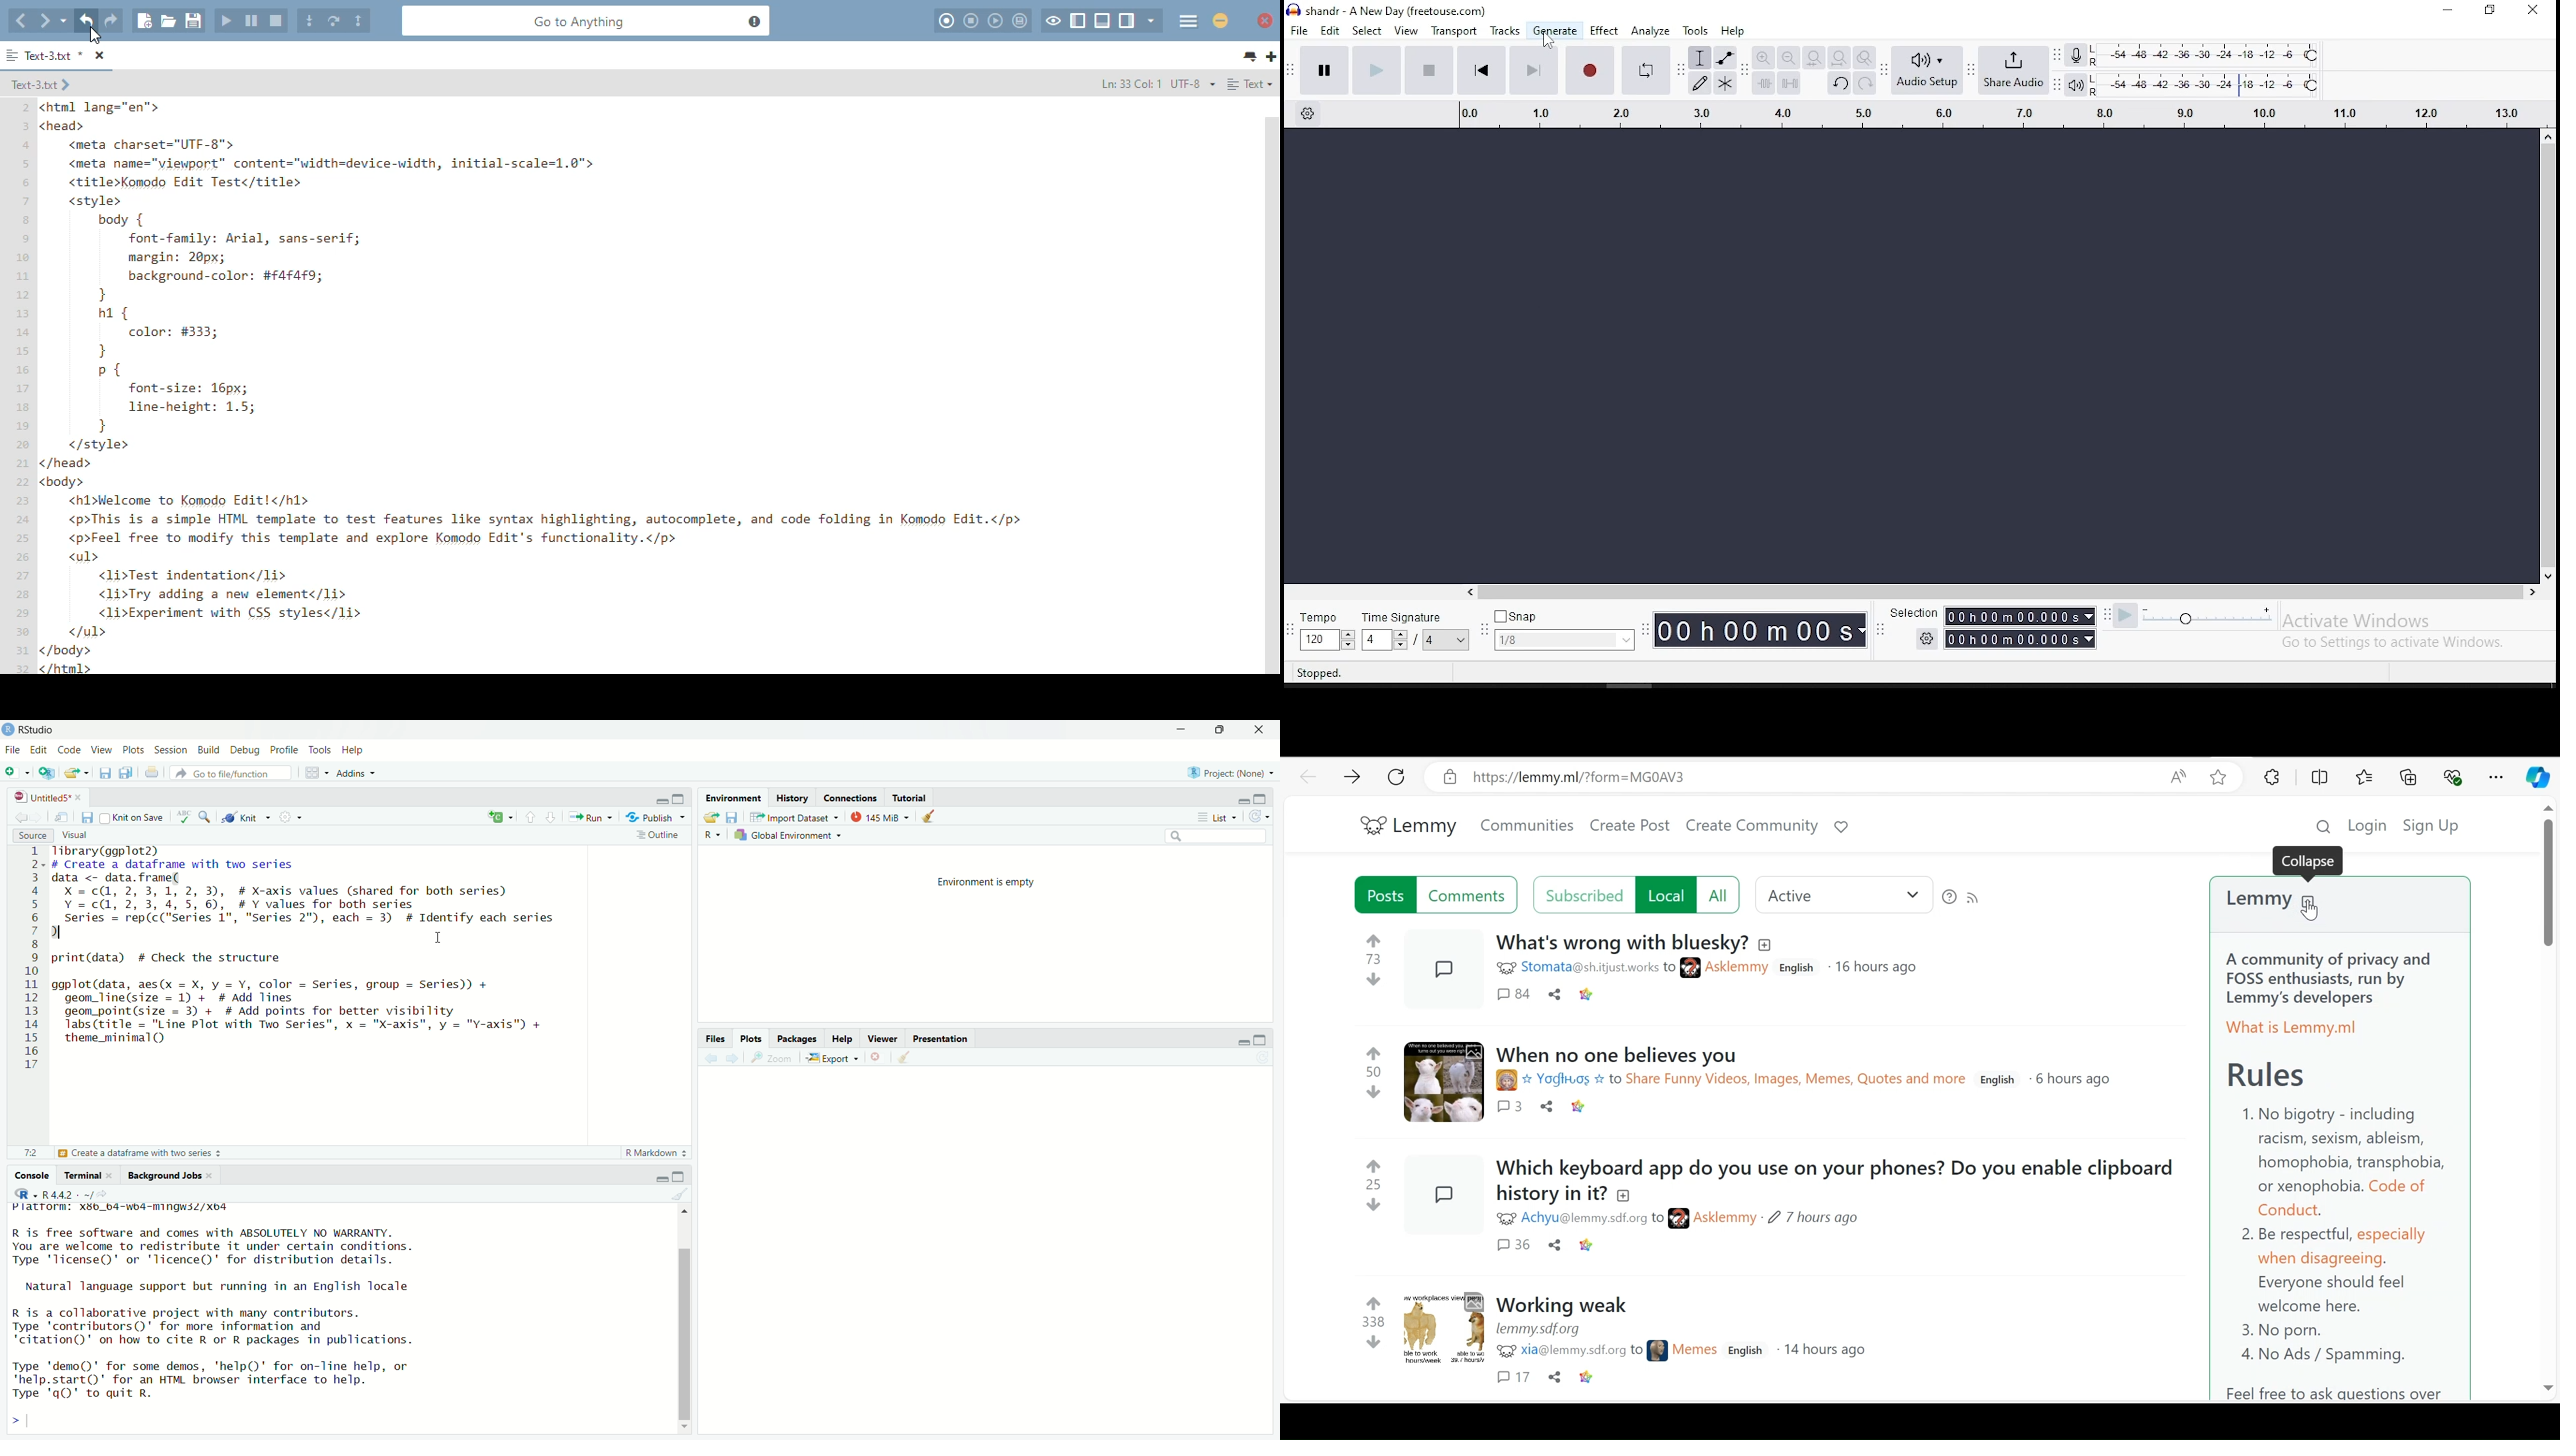 The height and width of the screenshot is (1456, 2576). Describe the element at coordinates (1456, 30) in the screenshot. I see `transport` at that location.